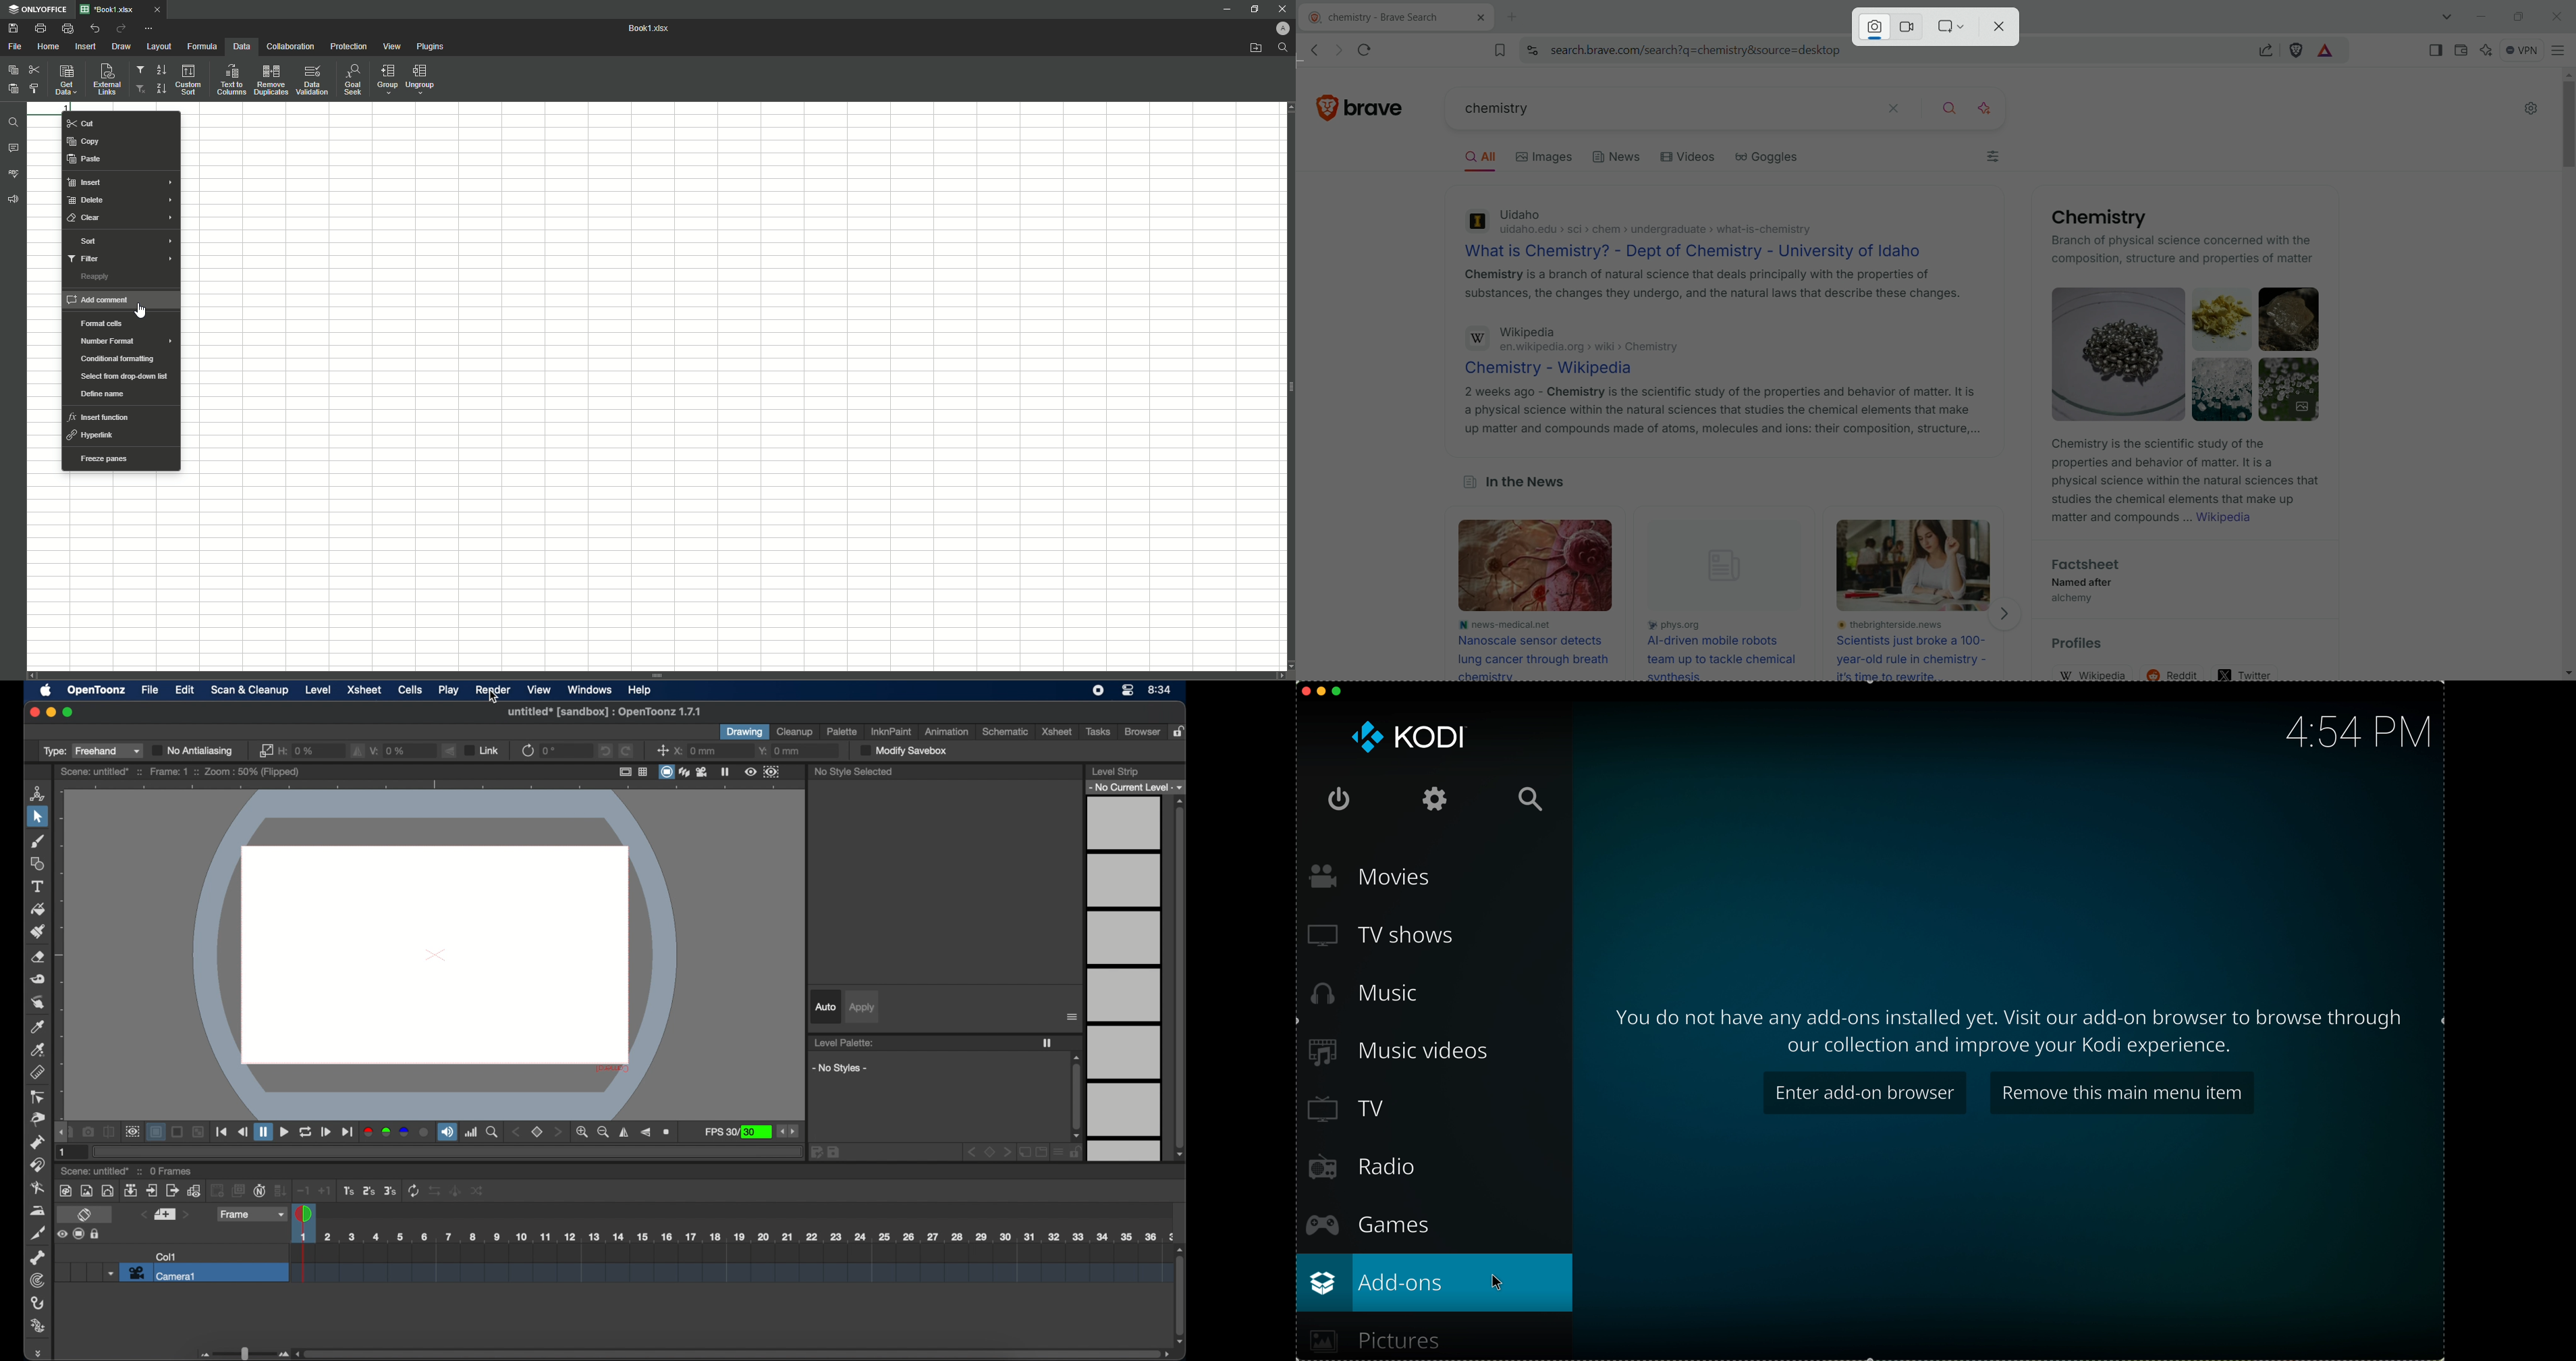 This screenshot has height=1372, width=2576. What do you see at coordinates (94, 278) in the screenshot?
I see `Reapply` at bounding box center [94, 278].